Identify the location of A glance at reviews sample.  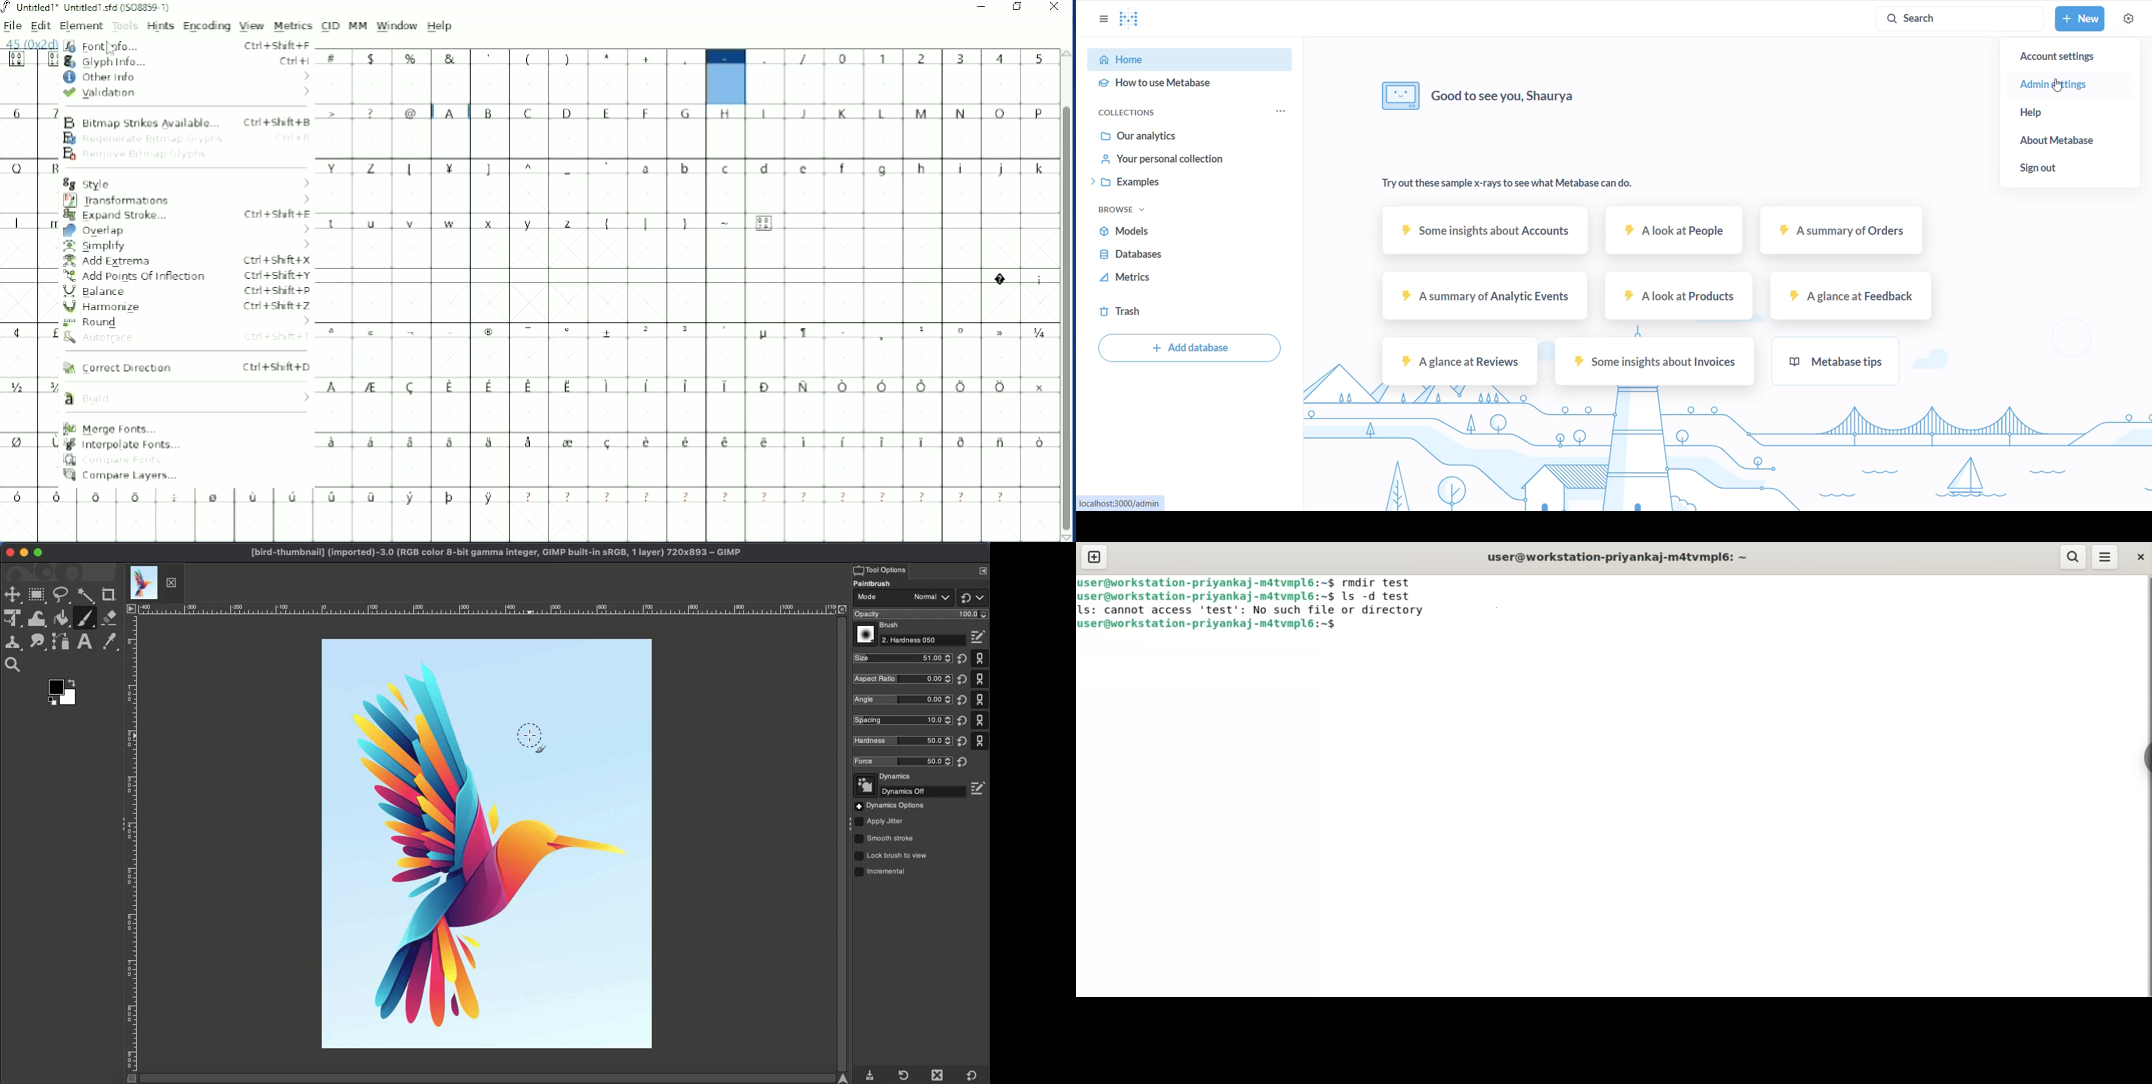
(1460, 363).